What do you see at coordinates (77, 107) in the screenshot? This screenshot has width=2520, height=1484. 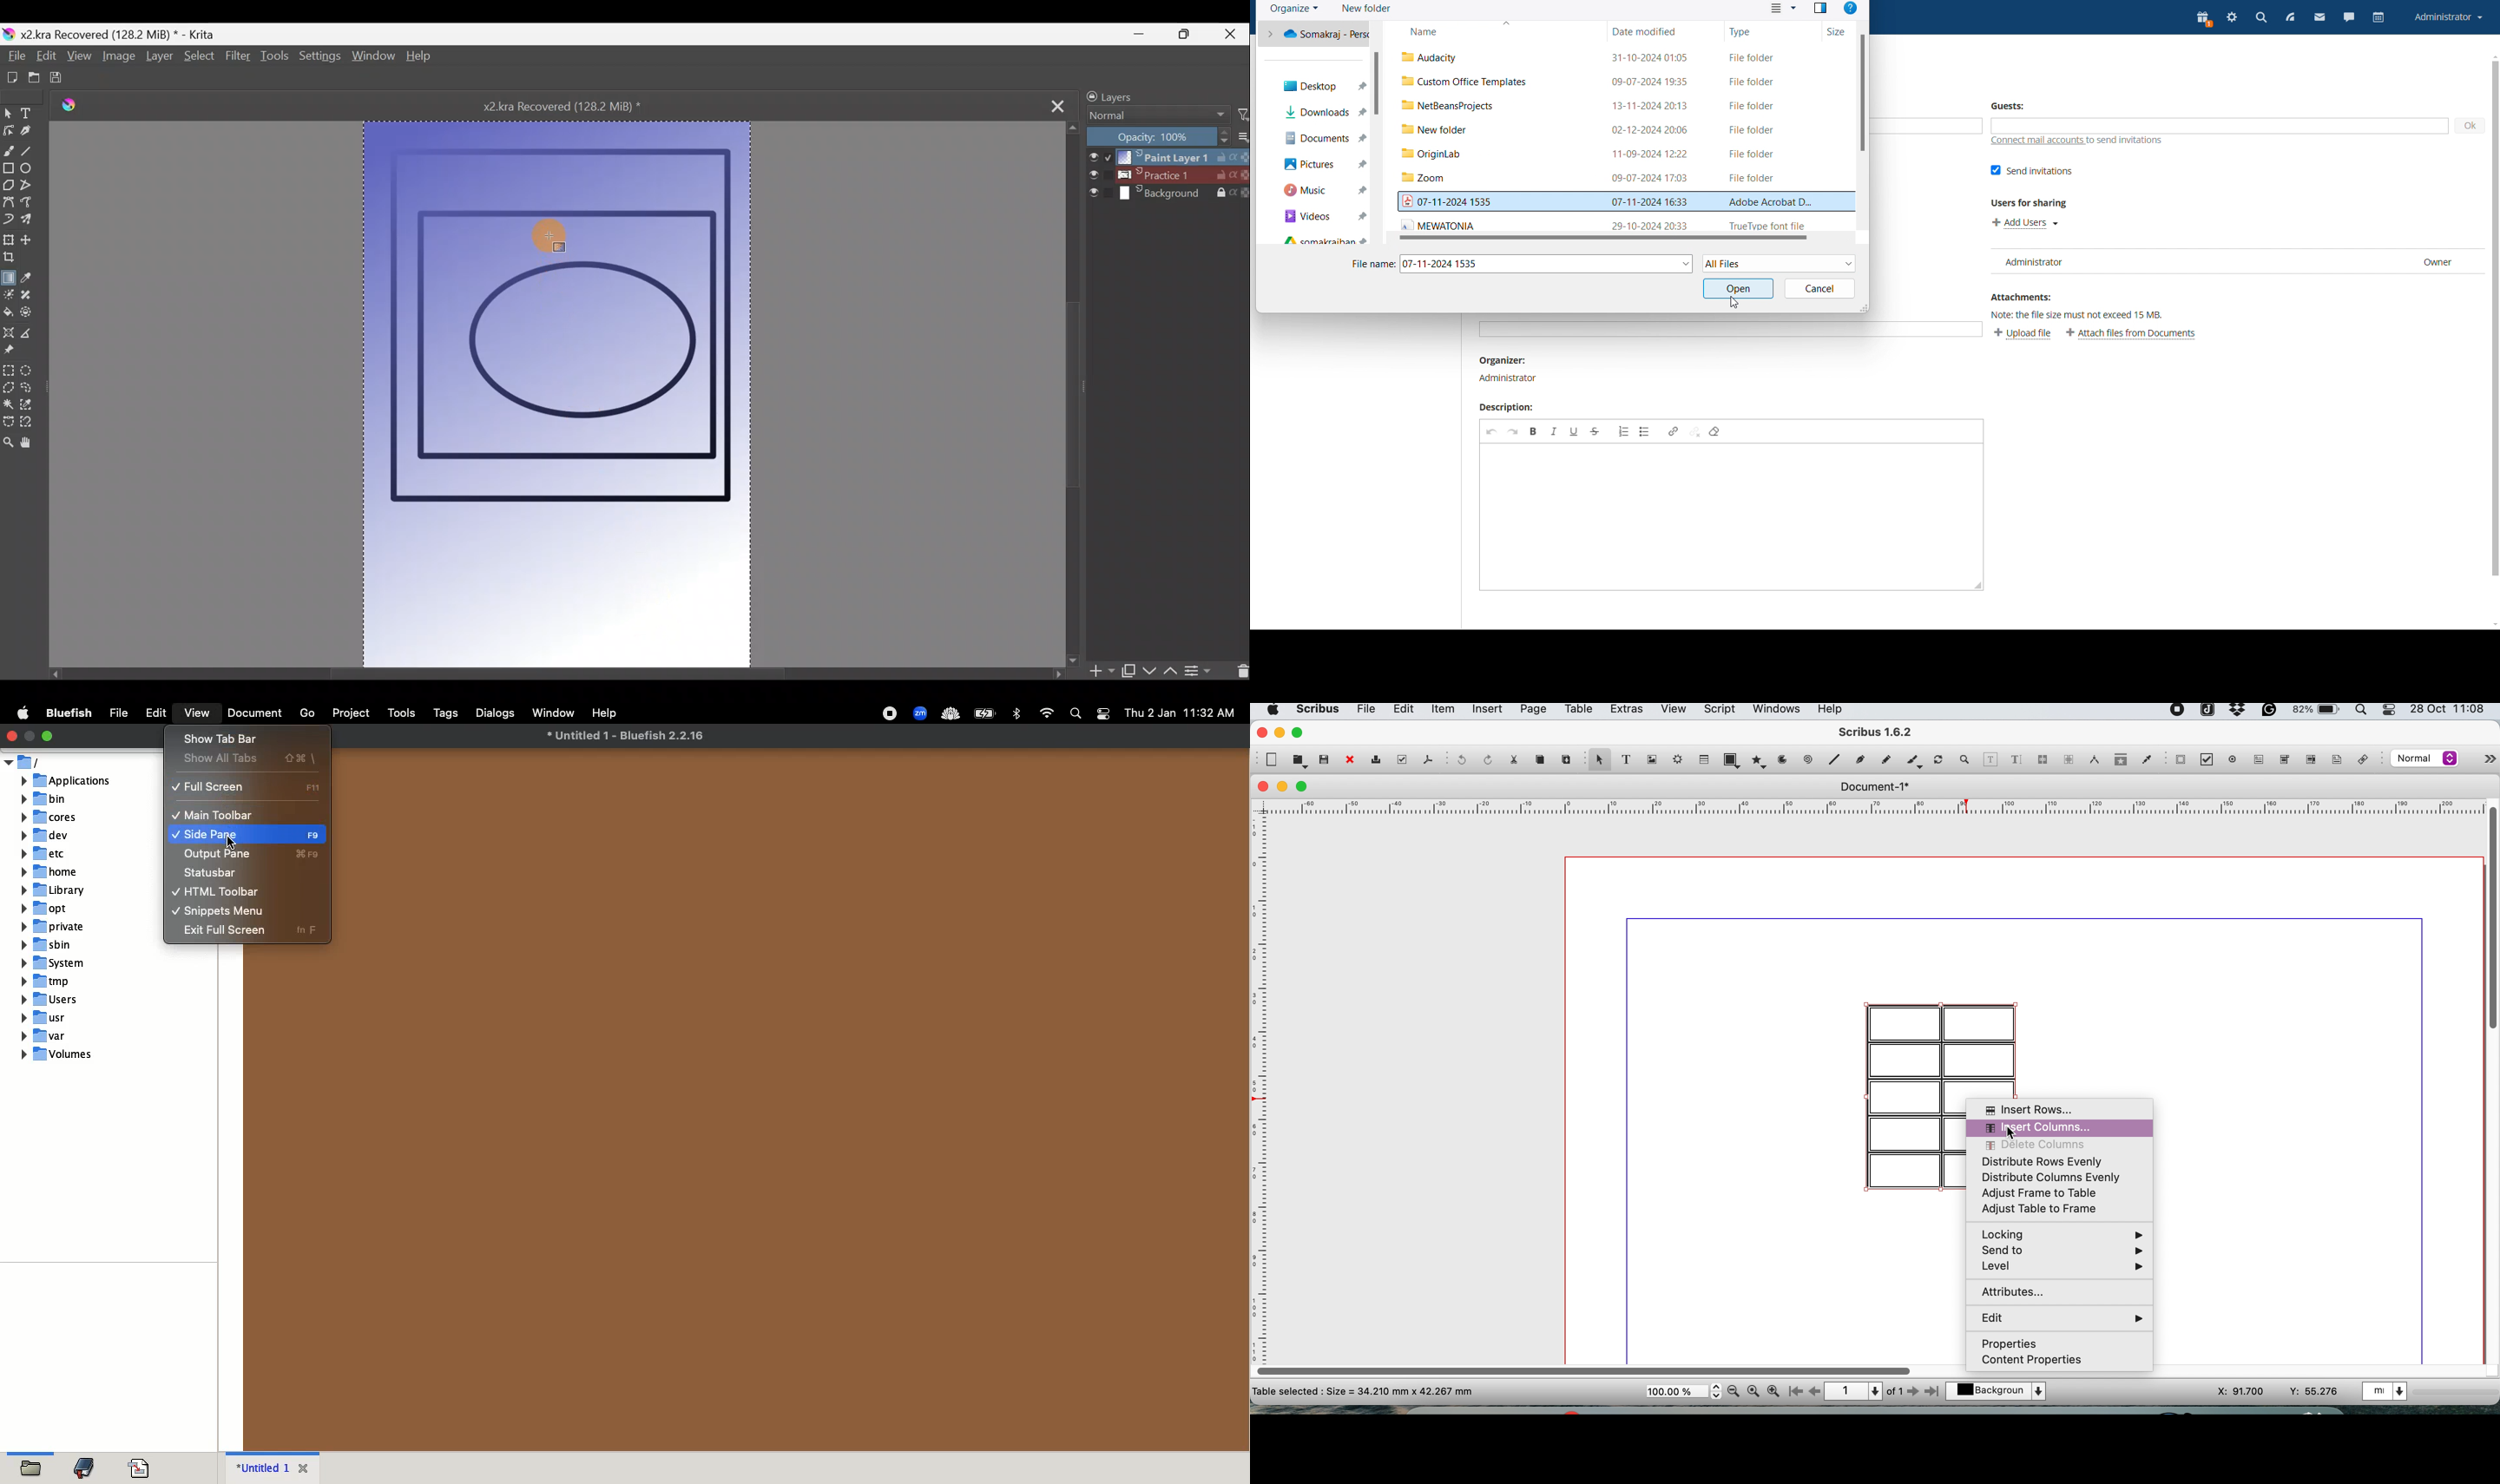 I see `Krita logo` at bounding box center [77, 107].